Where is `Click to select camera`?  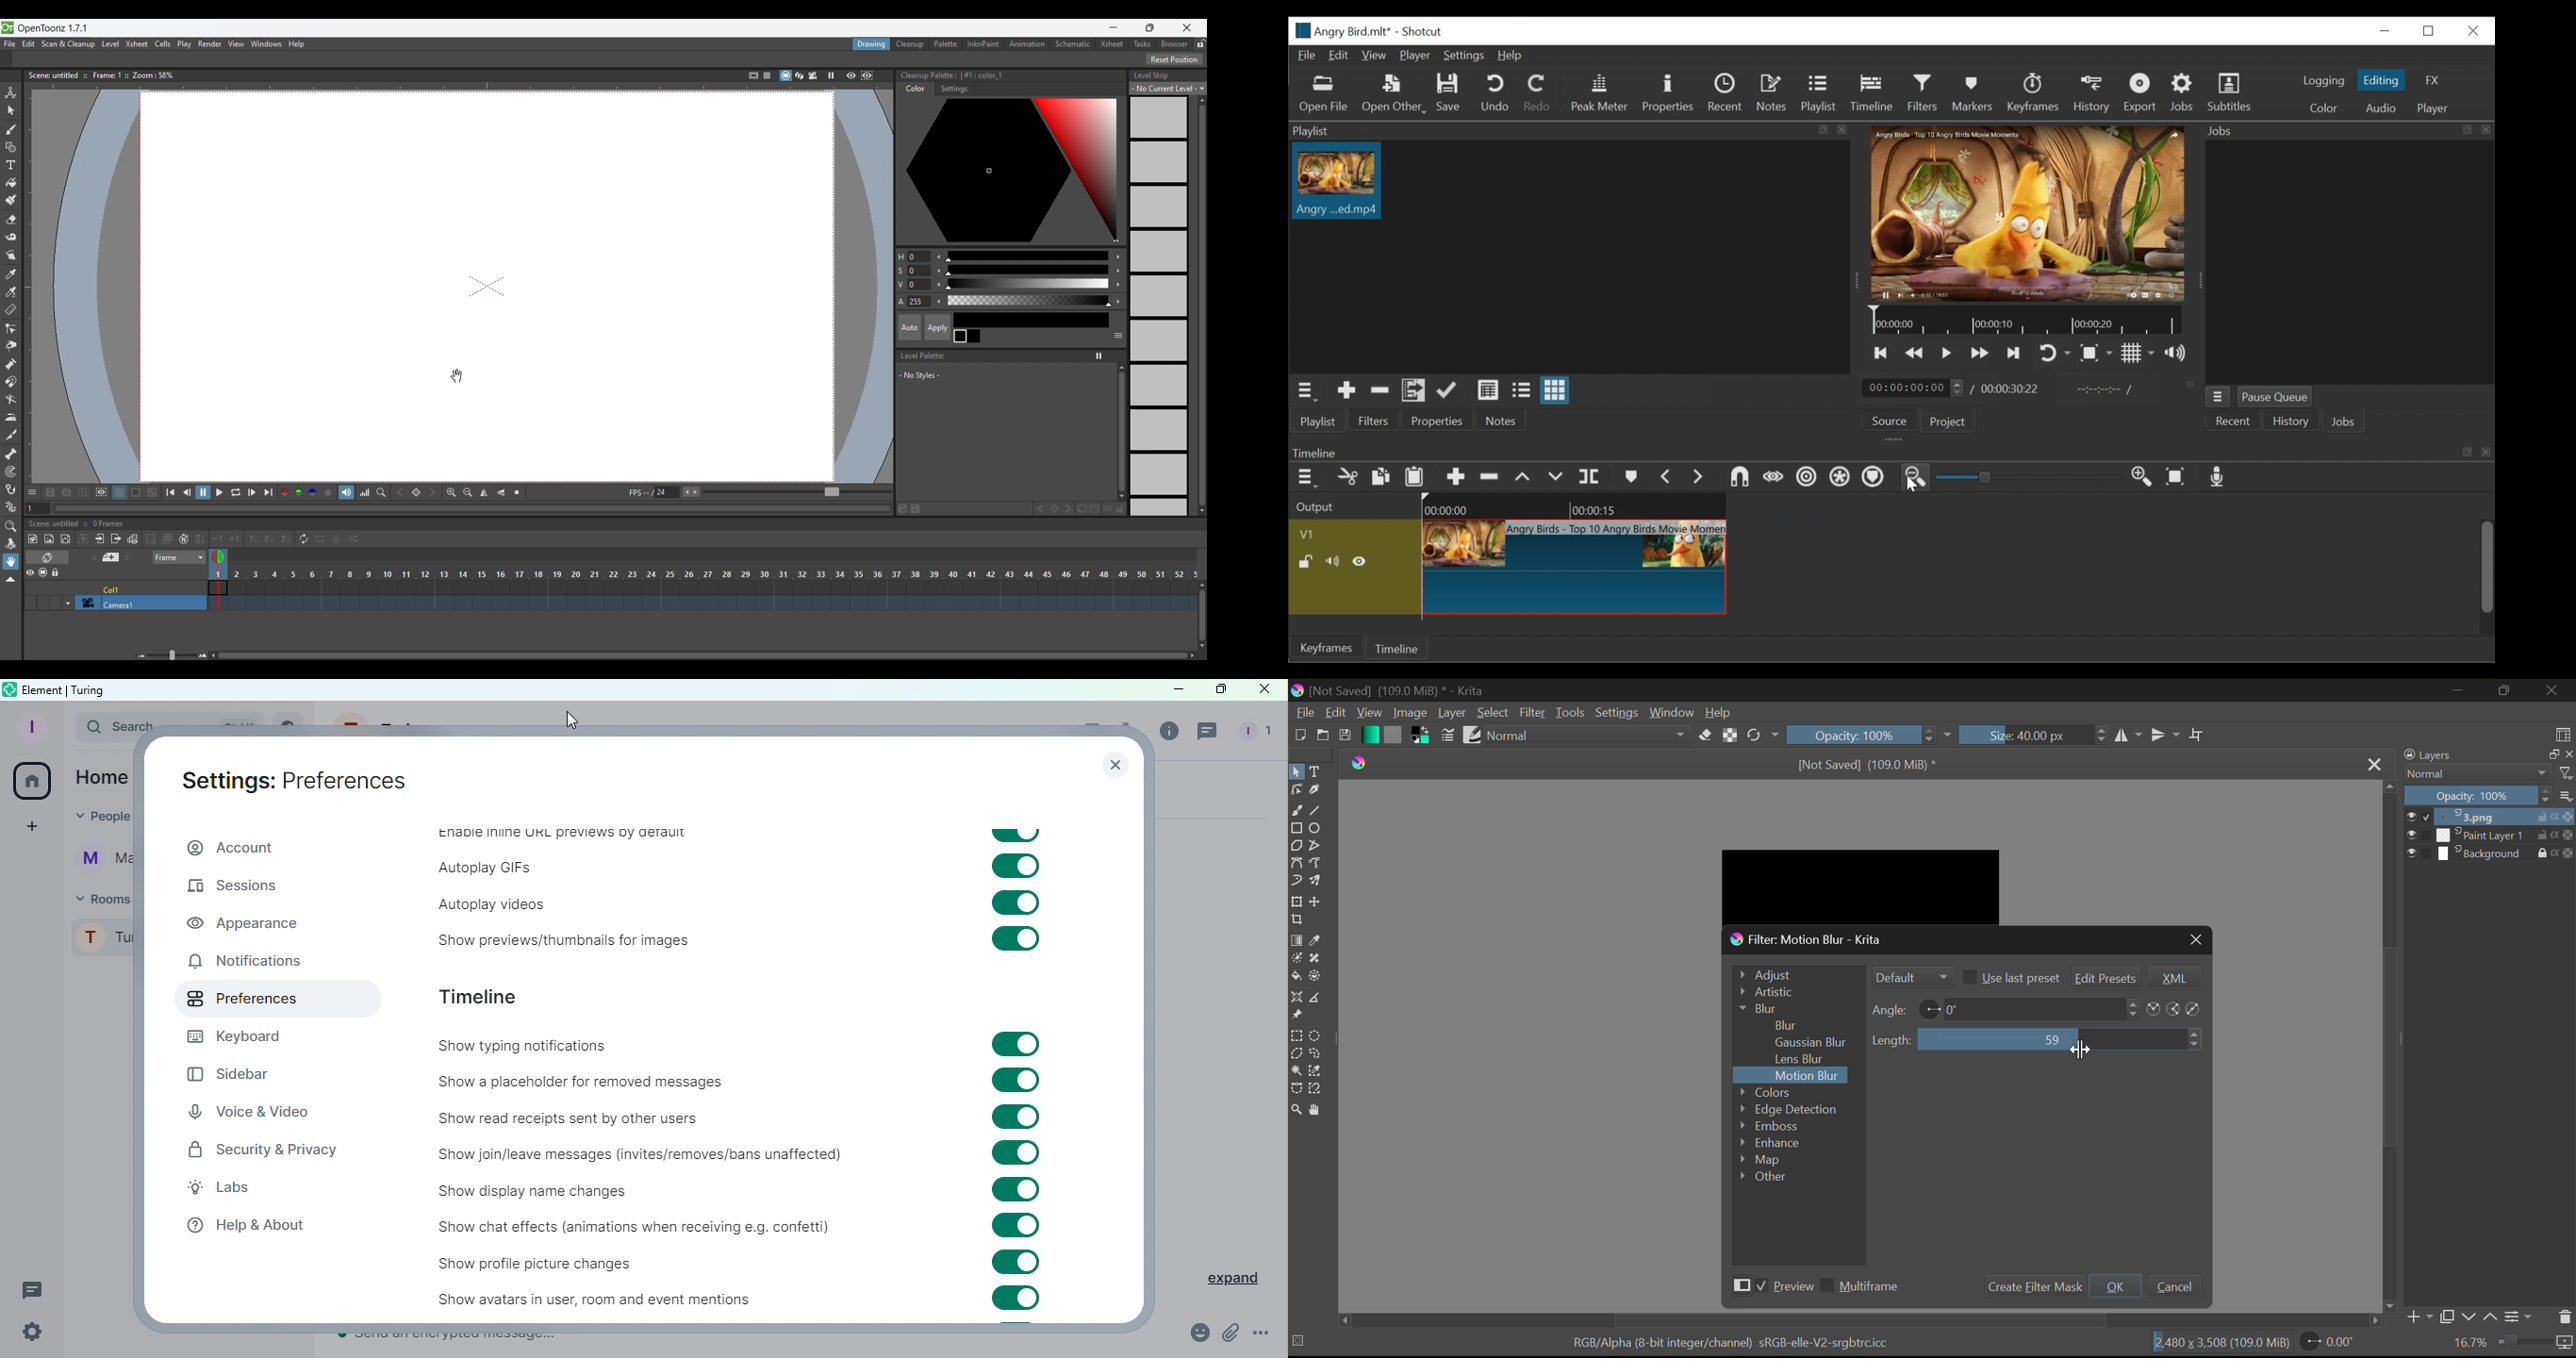 Click to select camera is located at coordinates (116, 604).